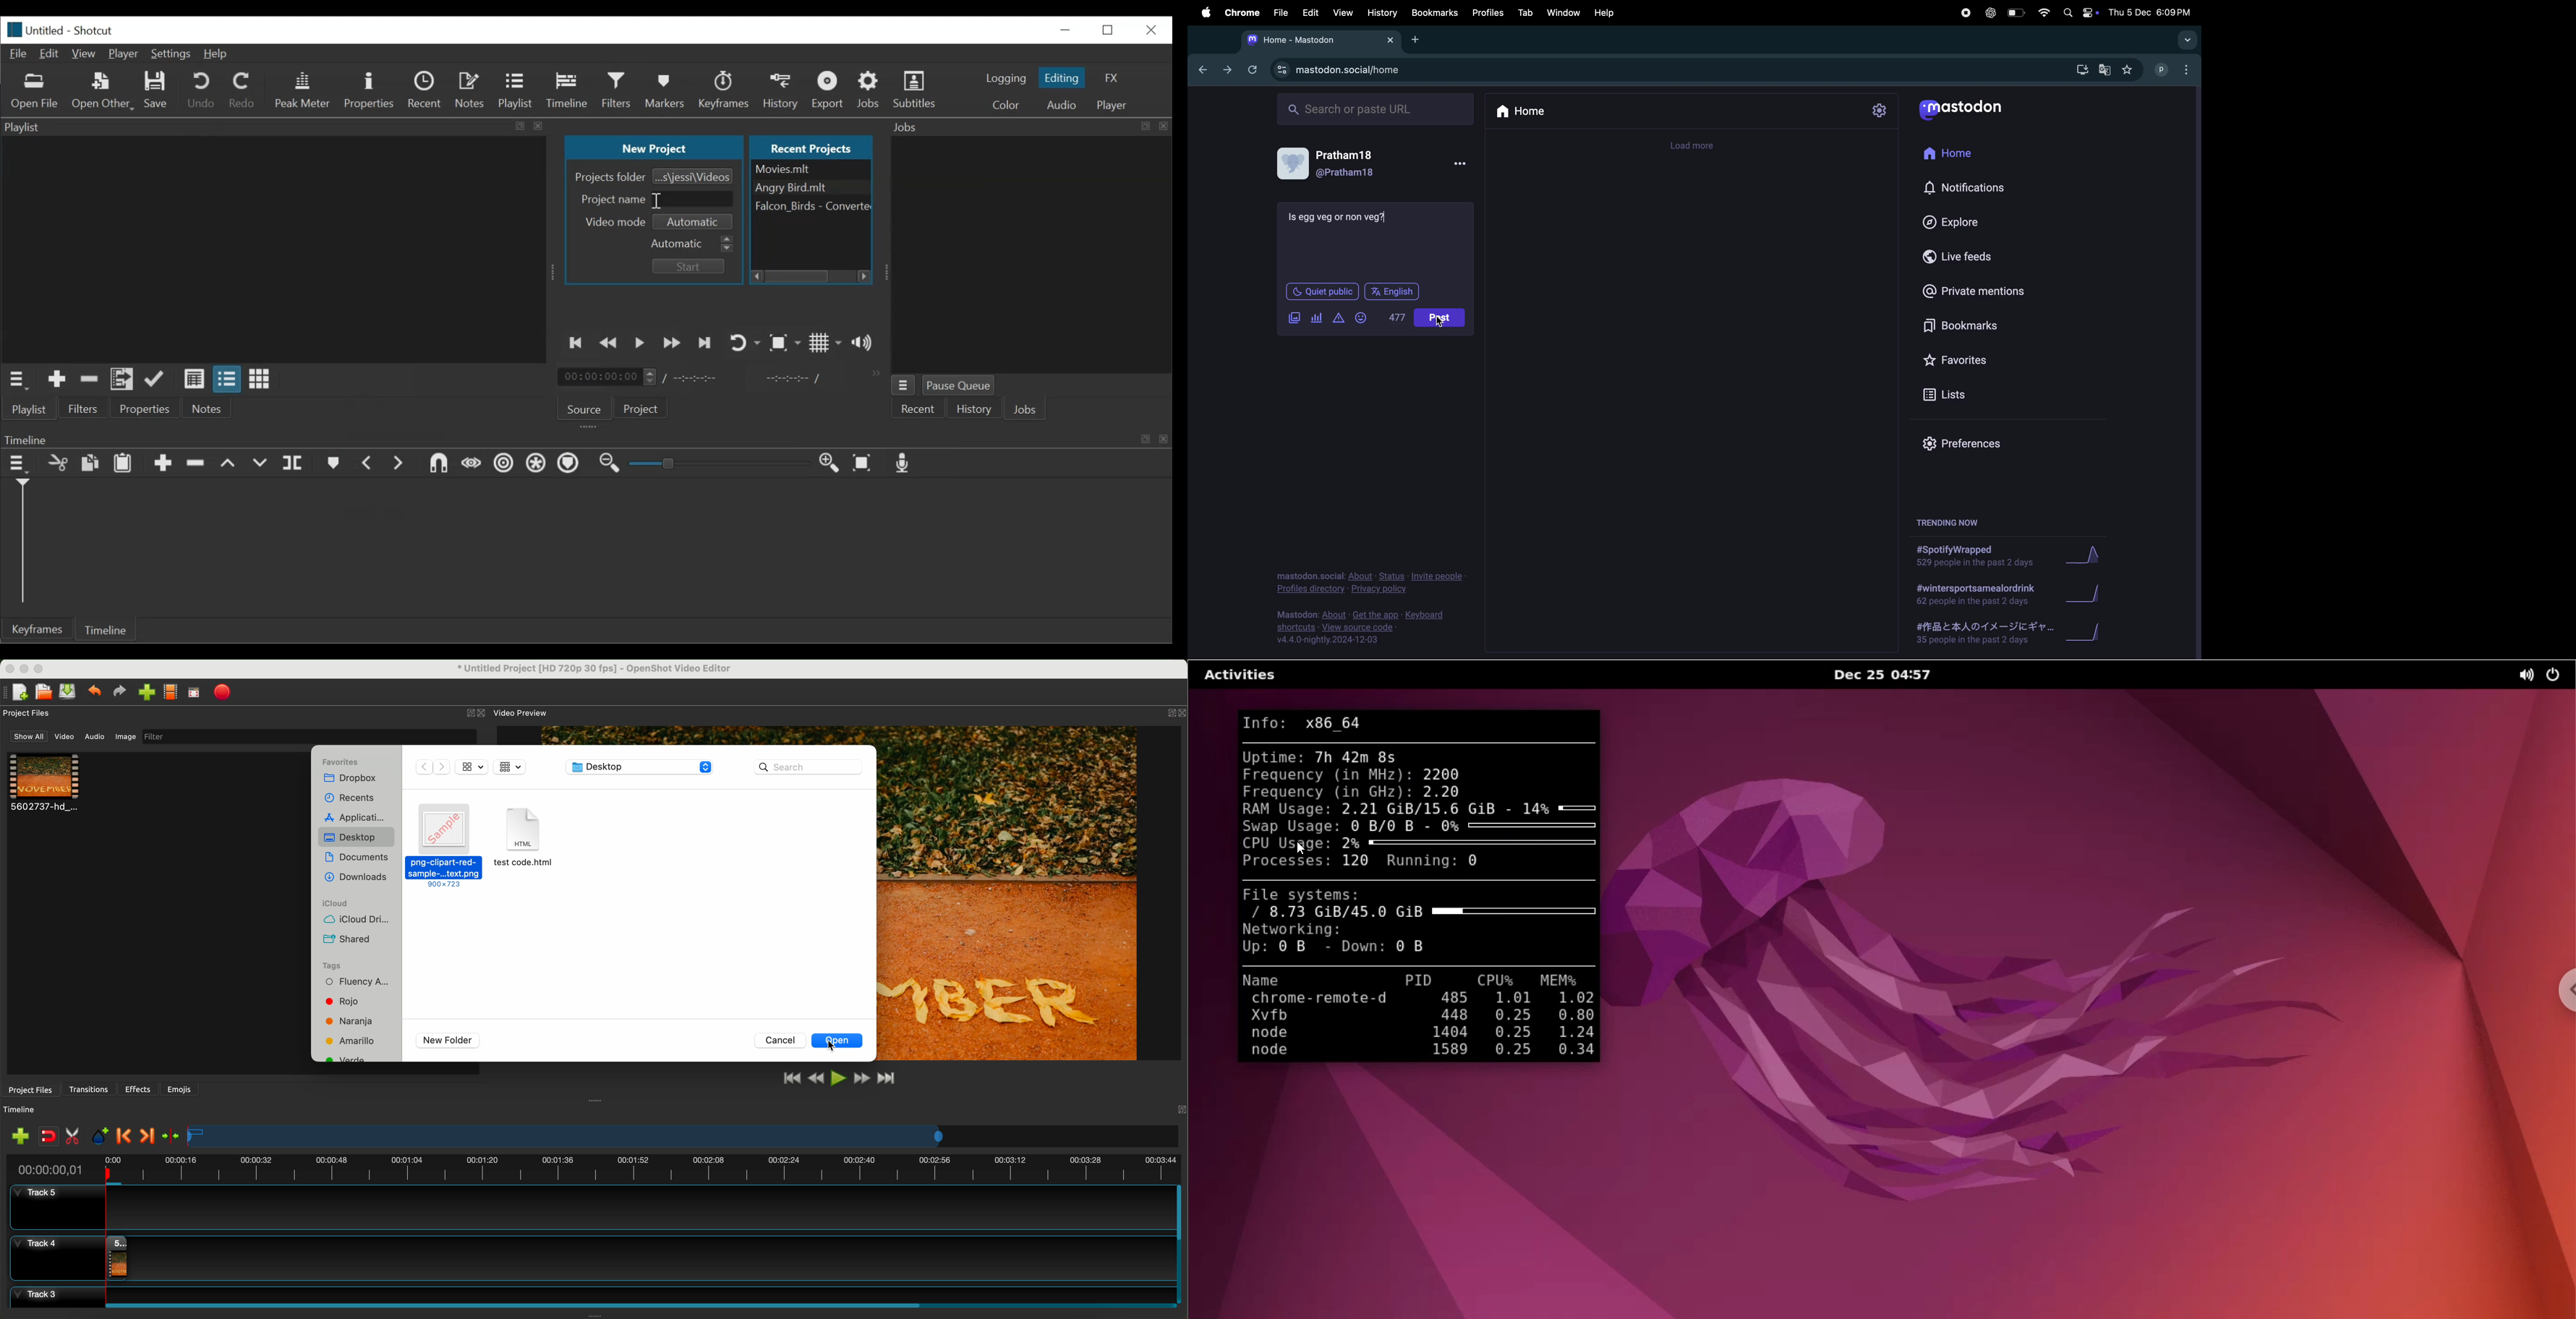 The height and width of the screenshot is (1344, 2576). I want to click on show side bar, so click(2187, 40).